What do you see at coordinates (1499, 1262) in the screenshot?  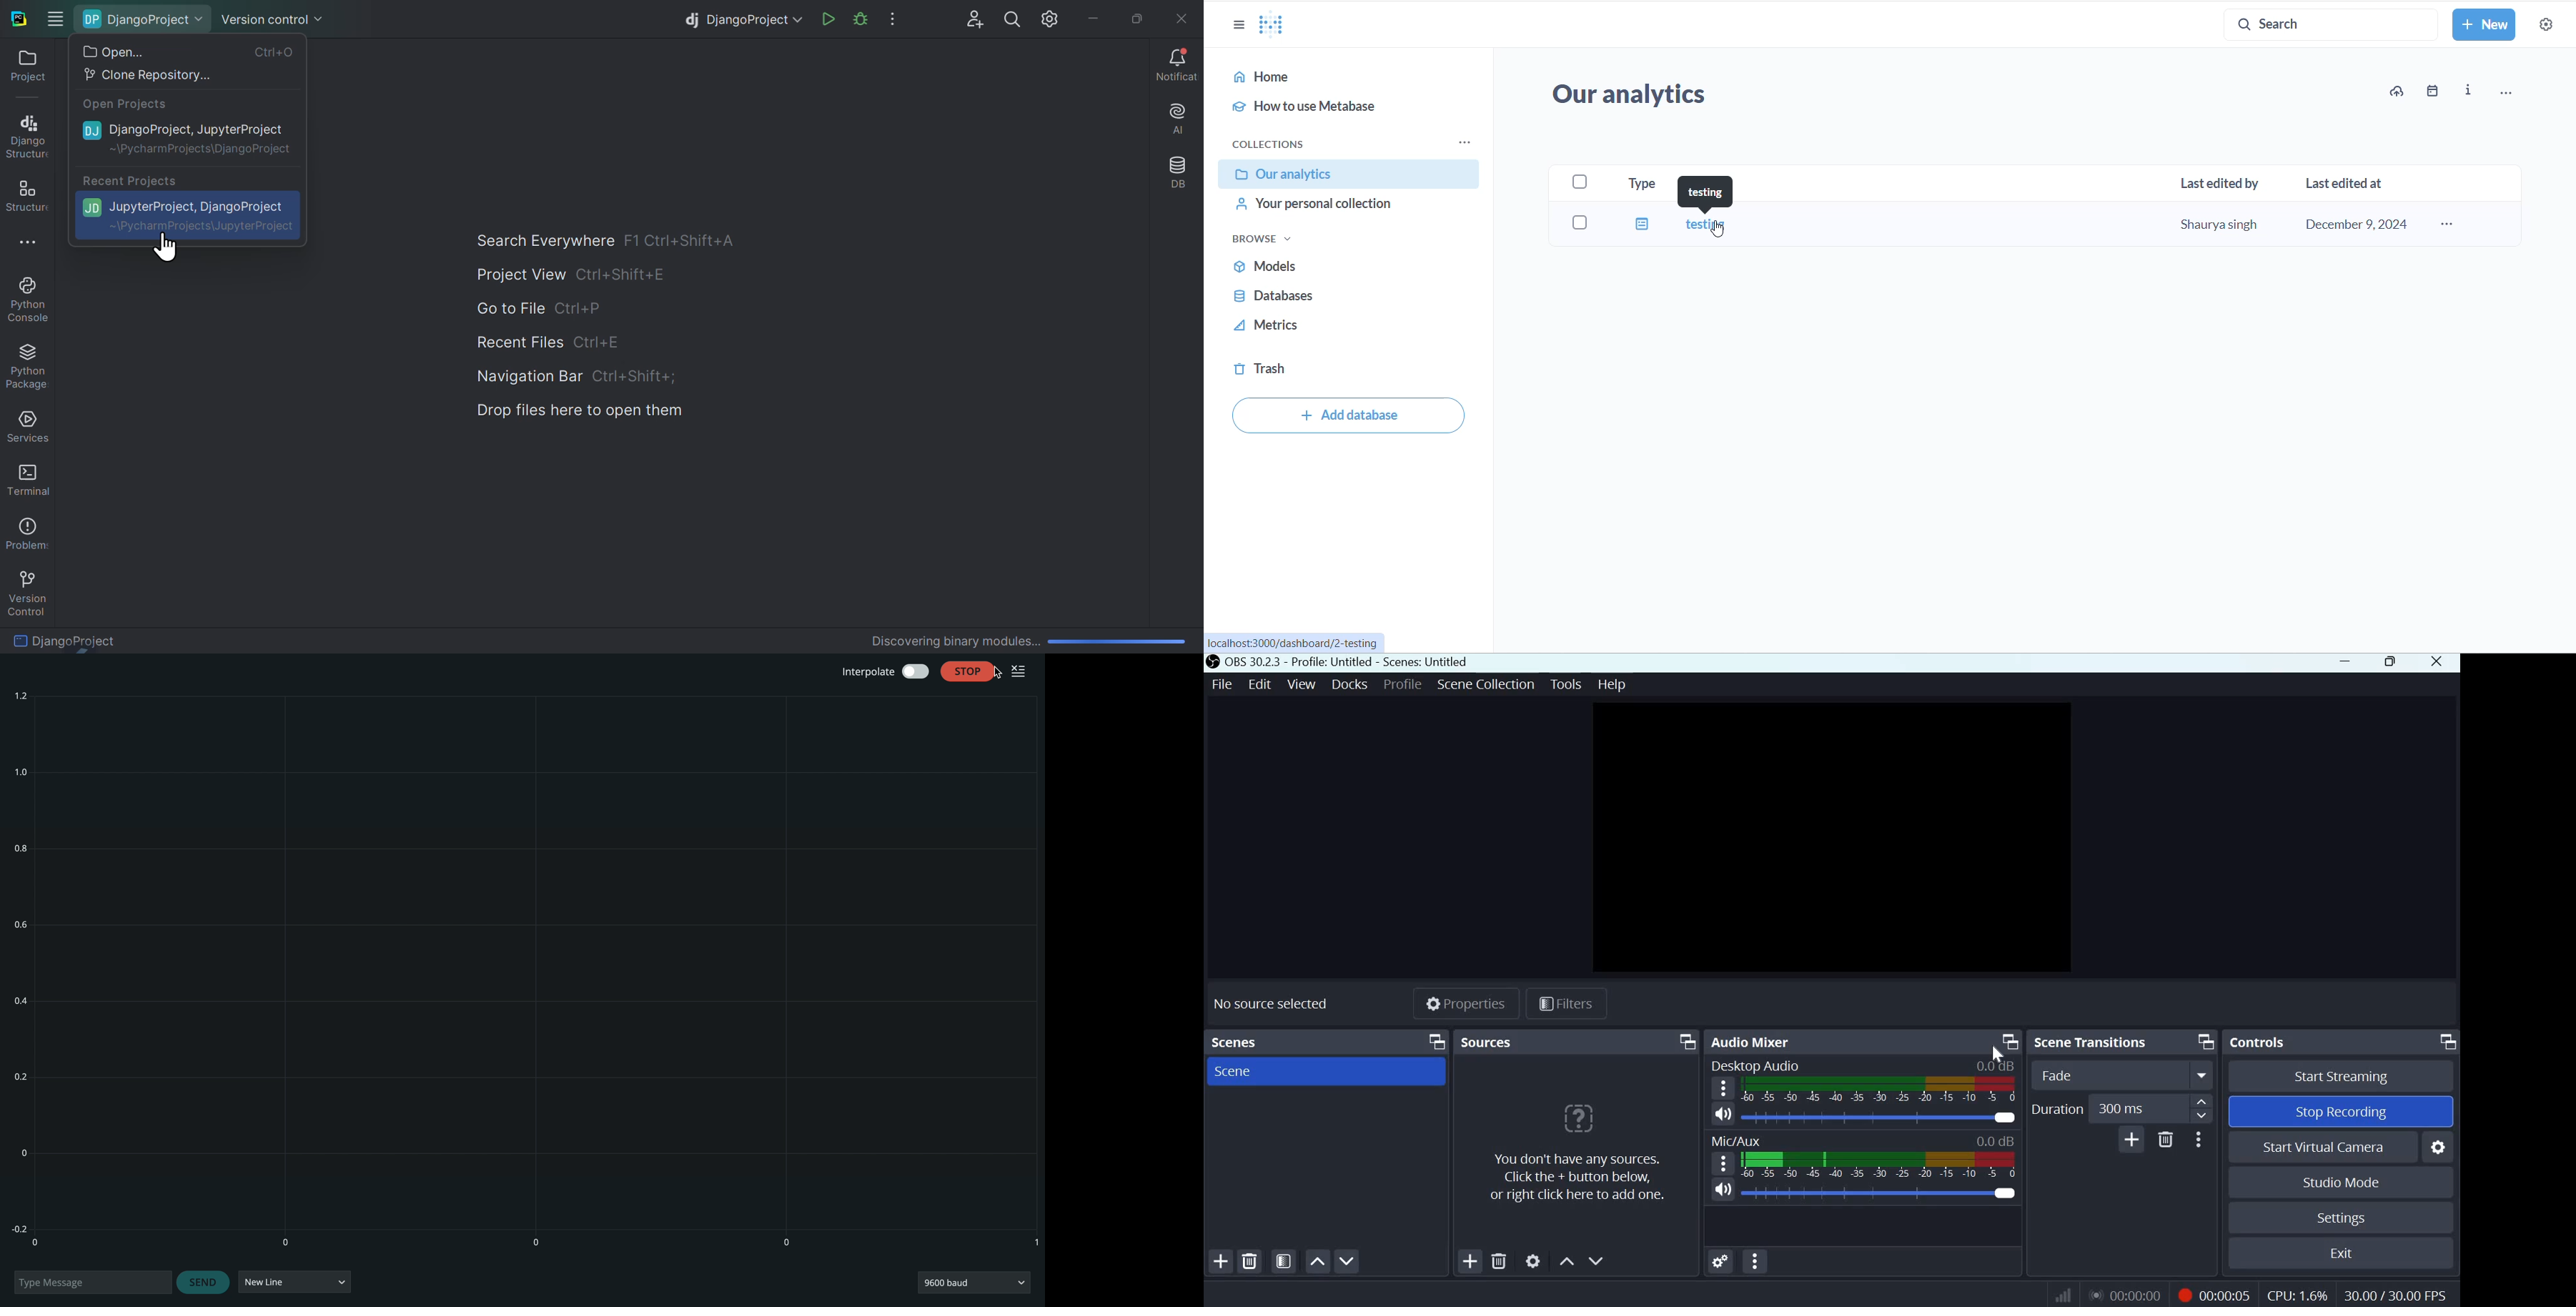 I see `Deleted selected source(s)` at bounding box center [1499, 1262].